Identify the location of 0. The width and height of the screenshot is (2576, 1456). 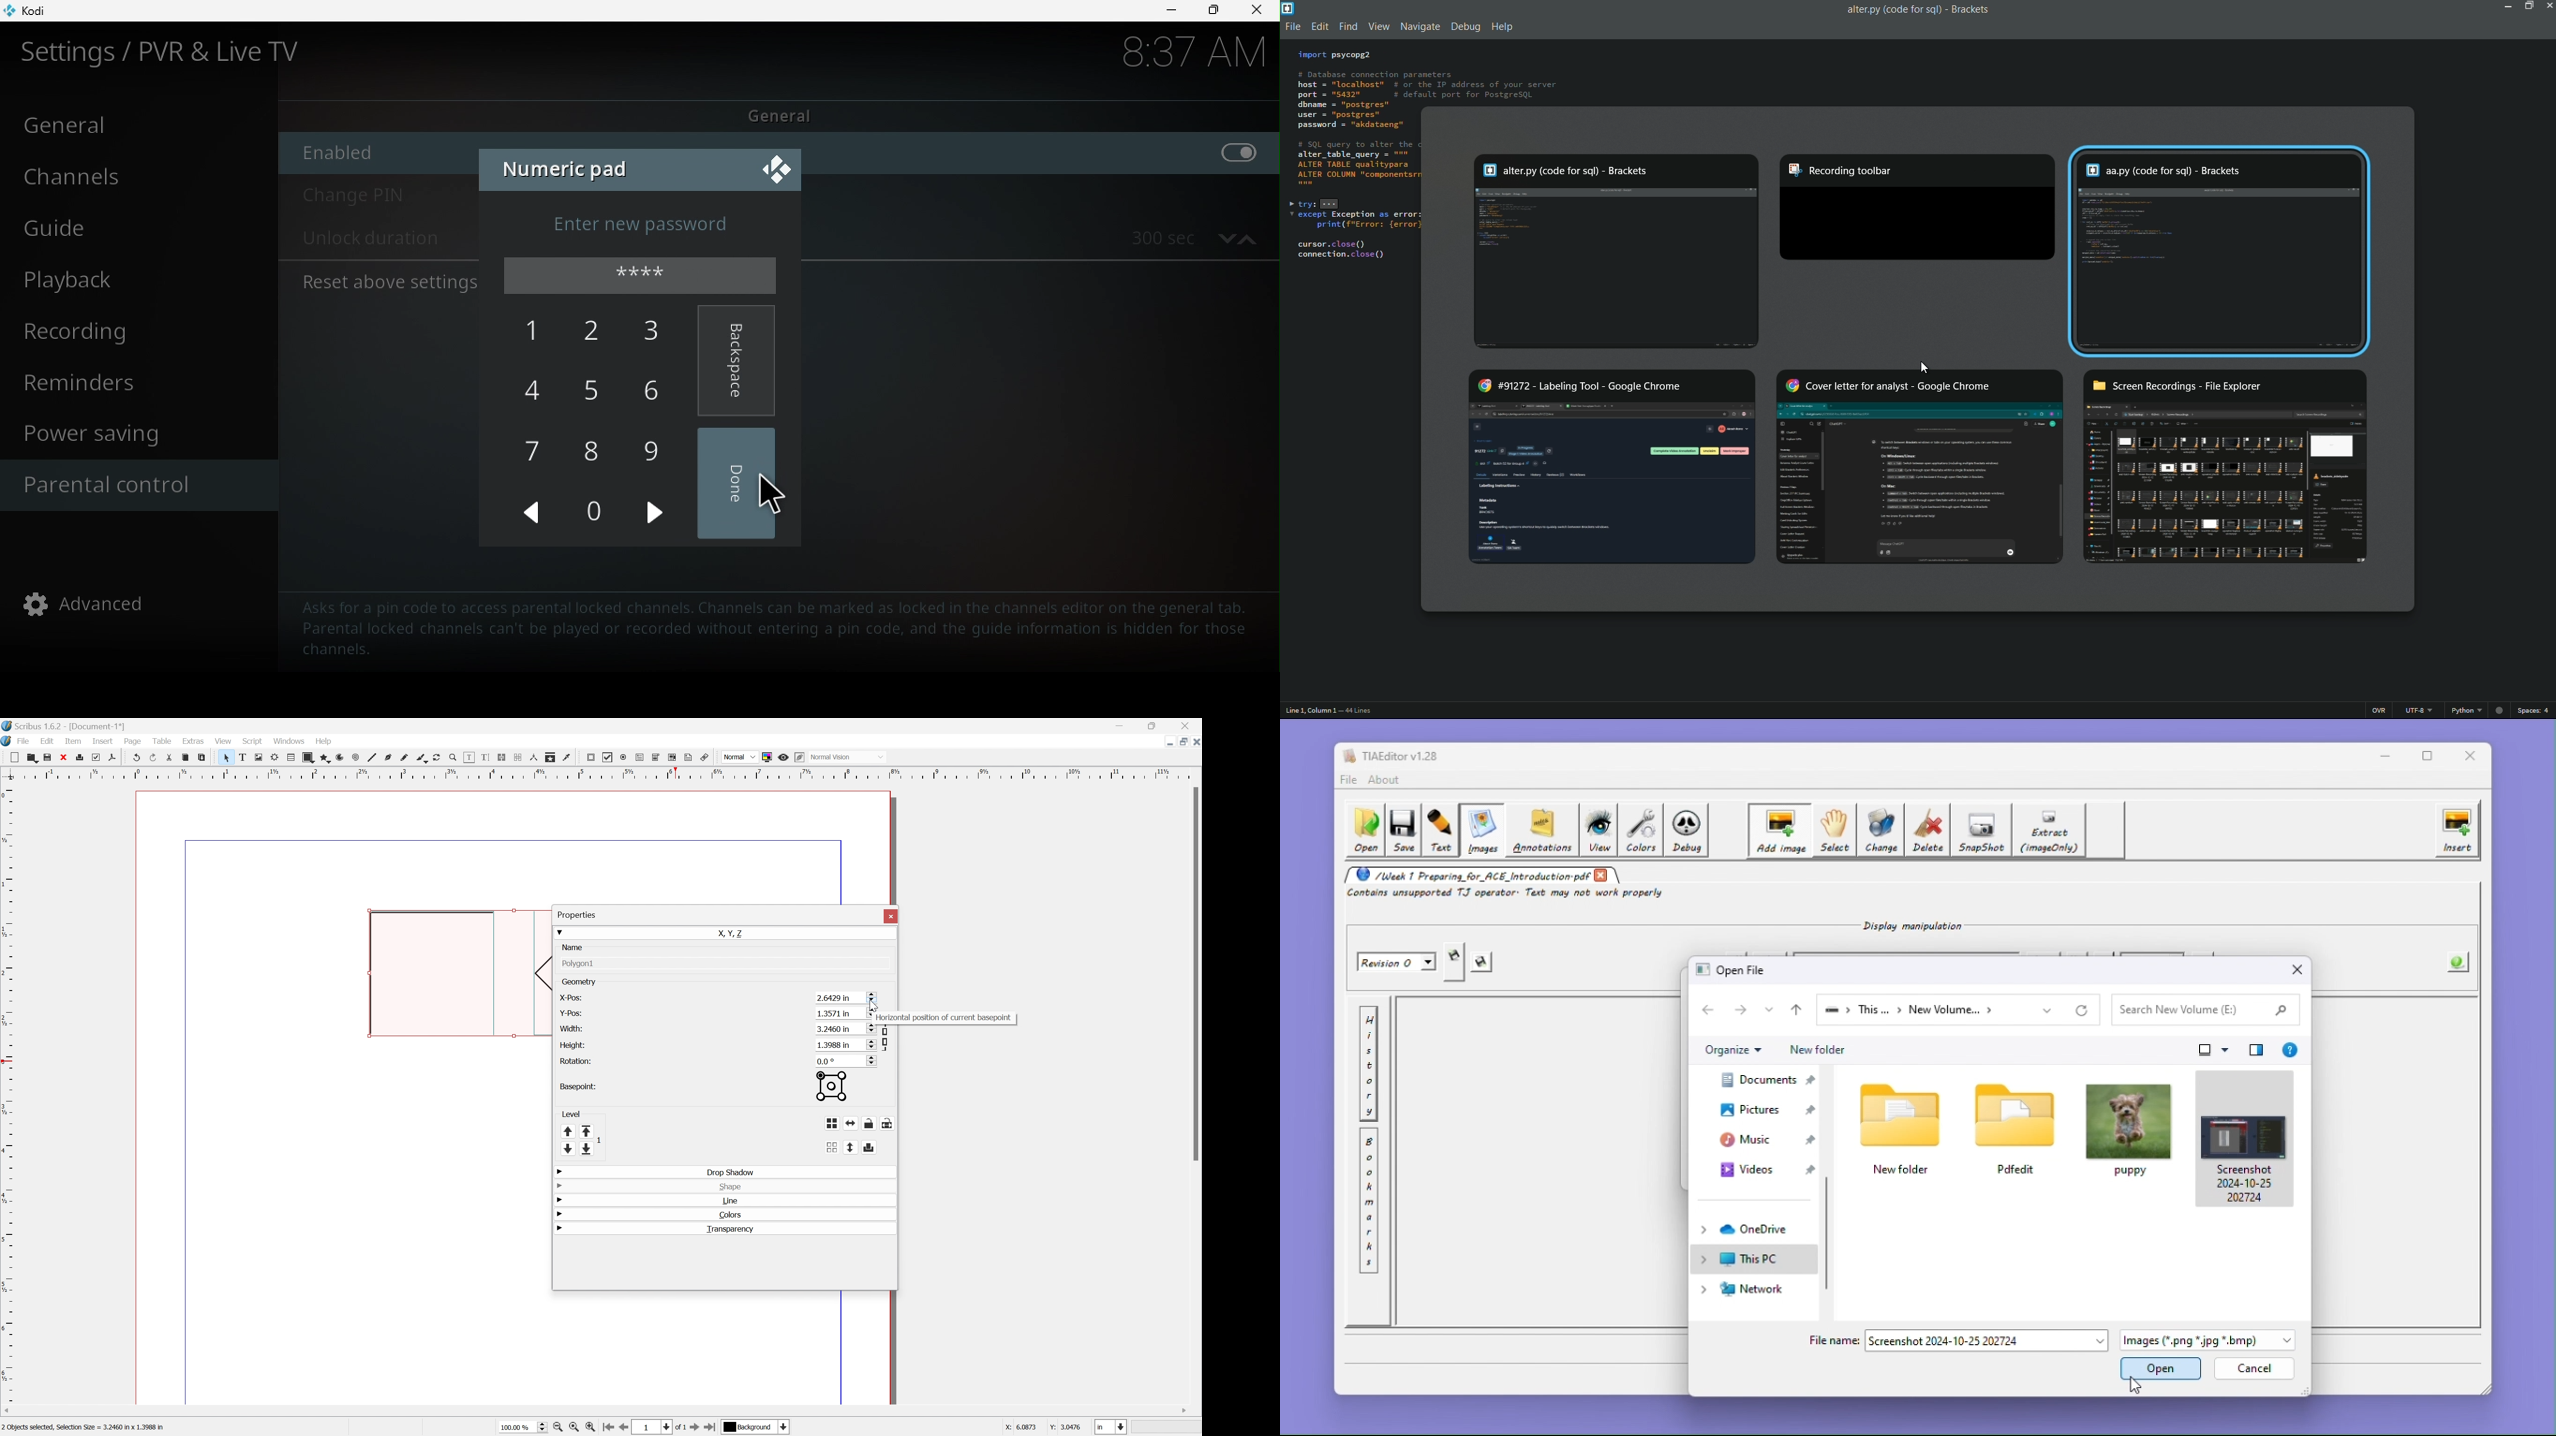
(605, 515).